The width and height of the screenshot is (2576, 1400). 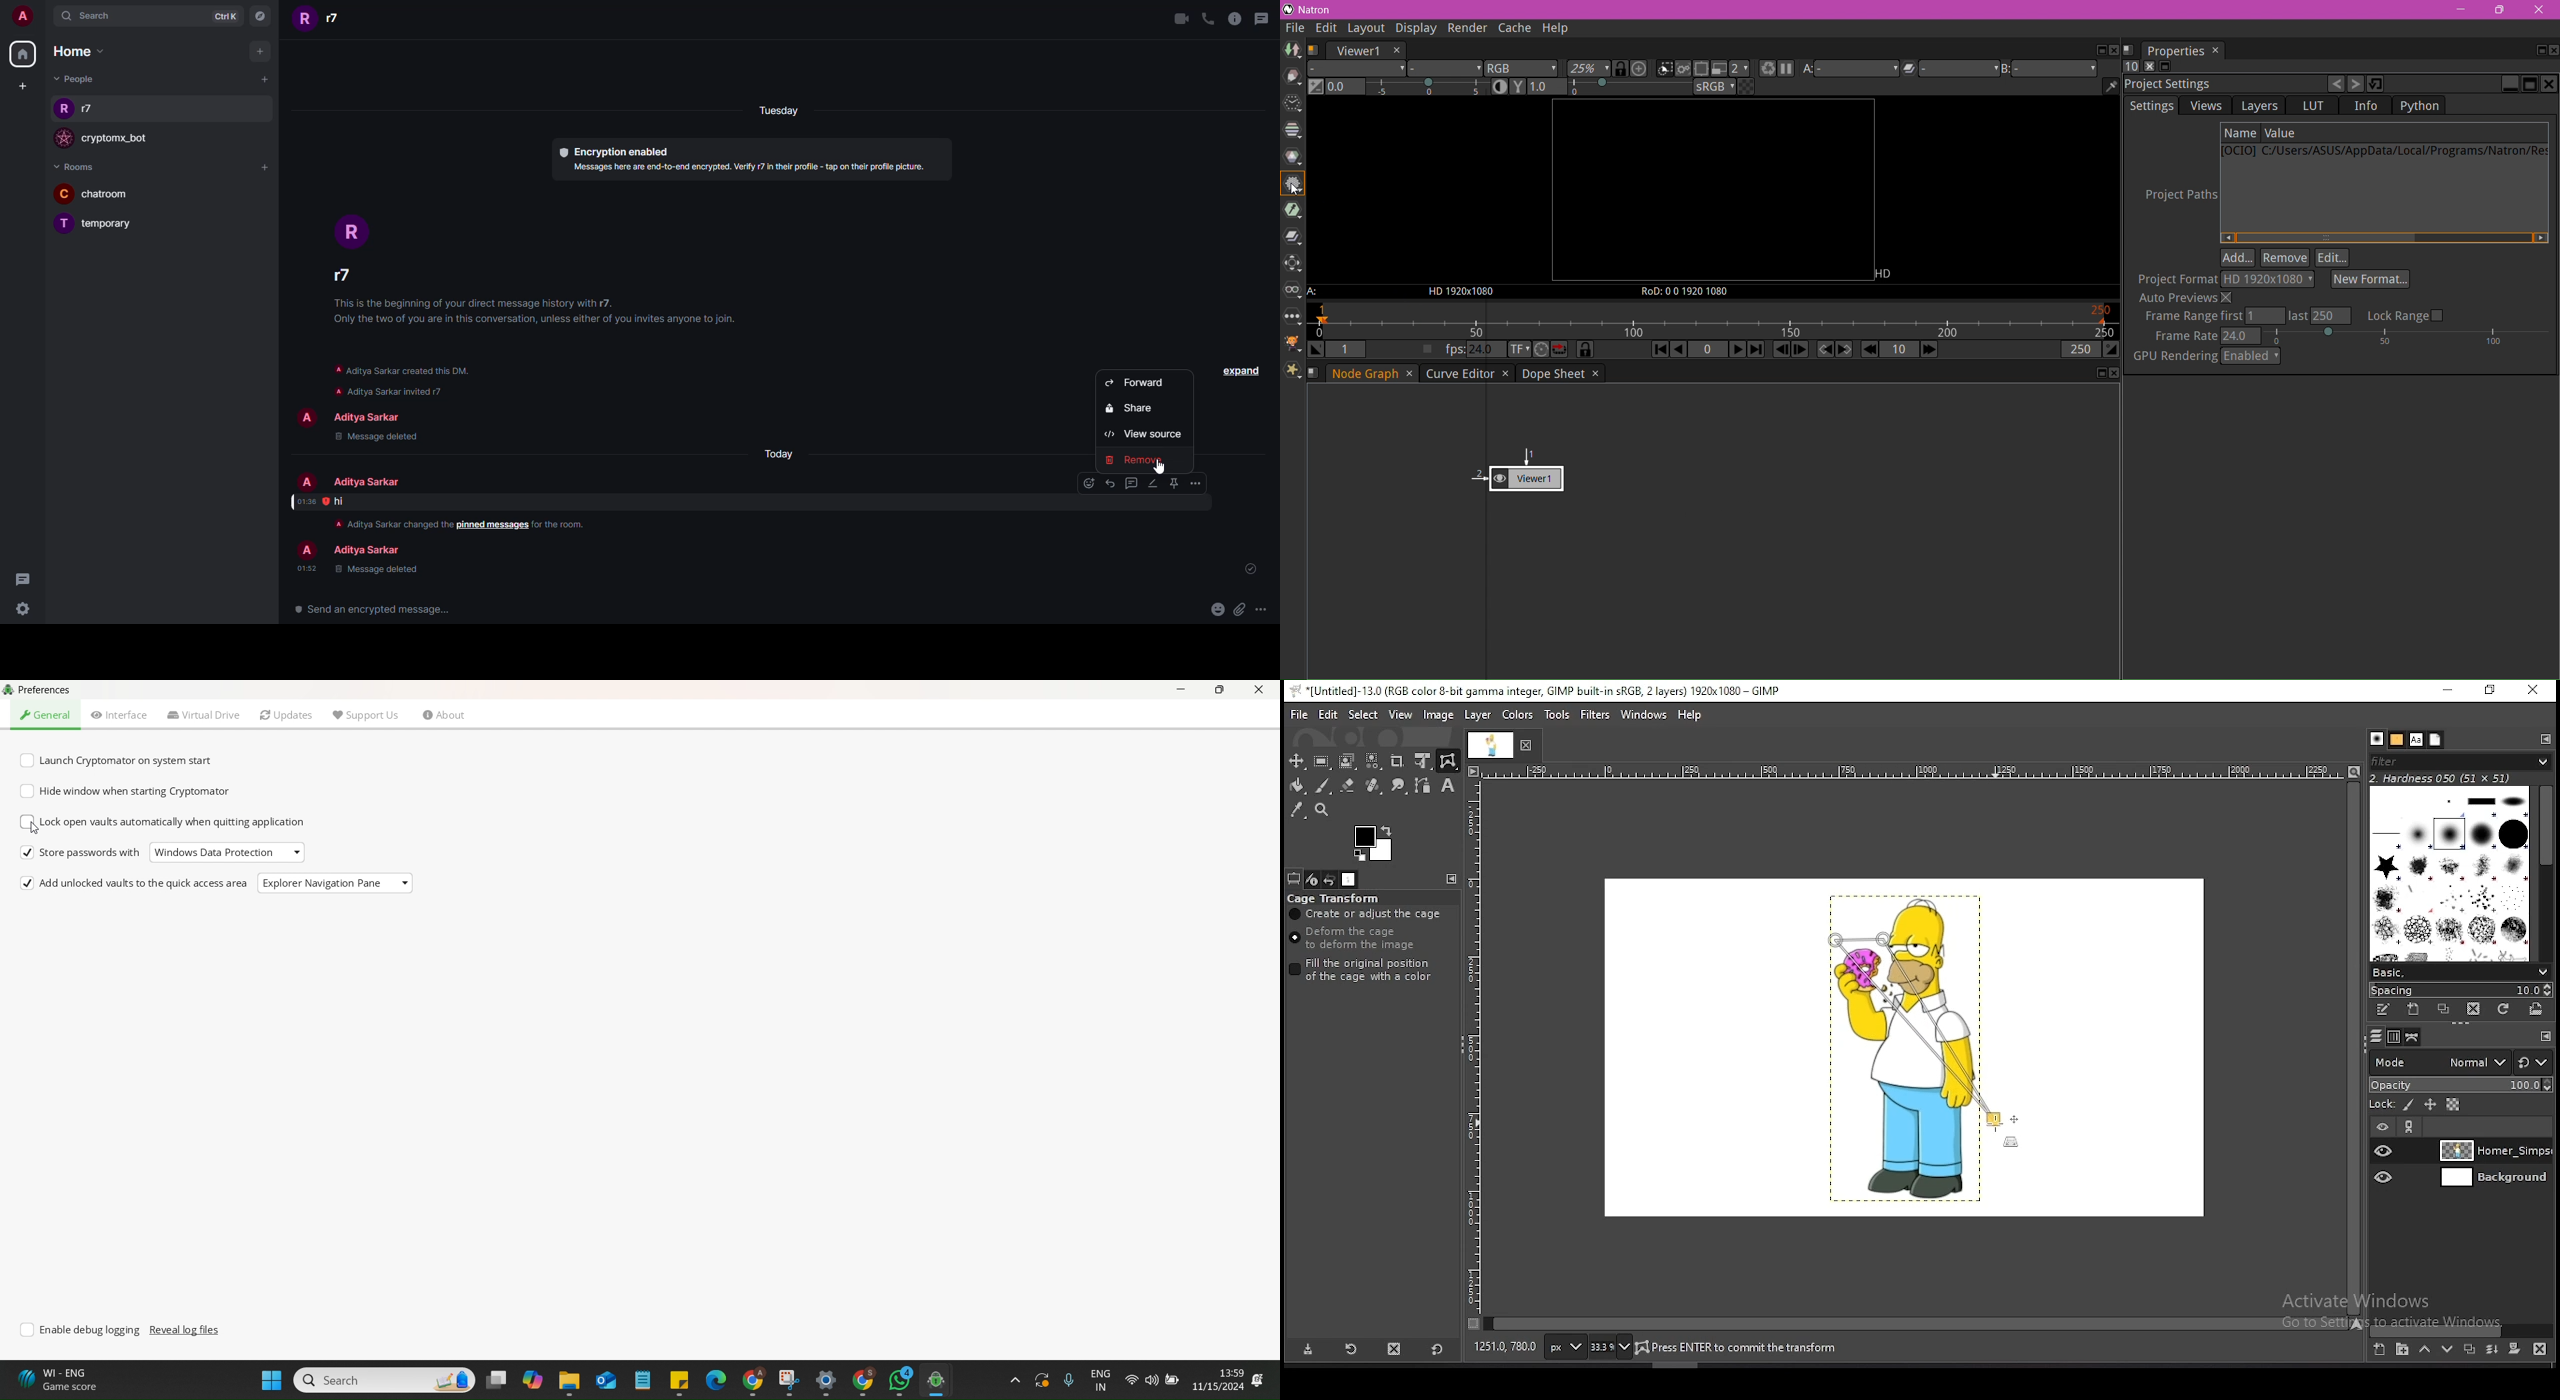 I want to click on home, so click(x=78, y=51).